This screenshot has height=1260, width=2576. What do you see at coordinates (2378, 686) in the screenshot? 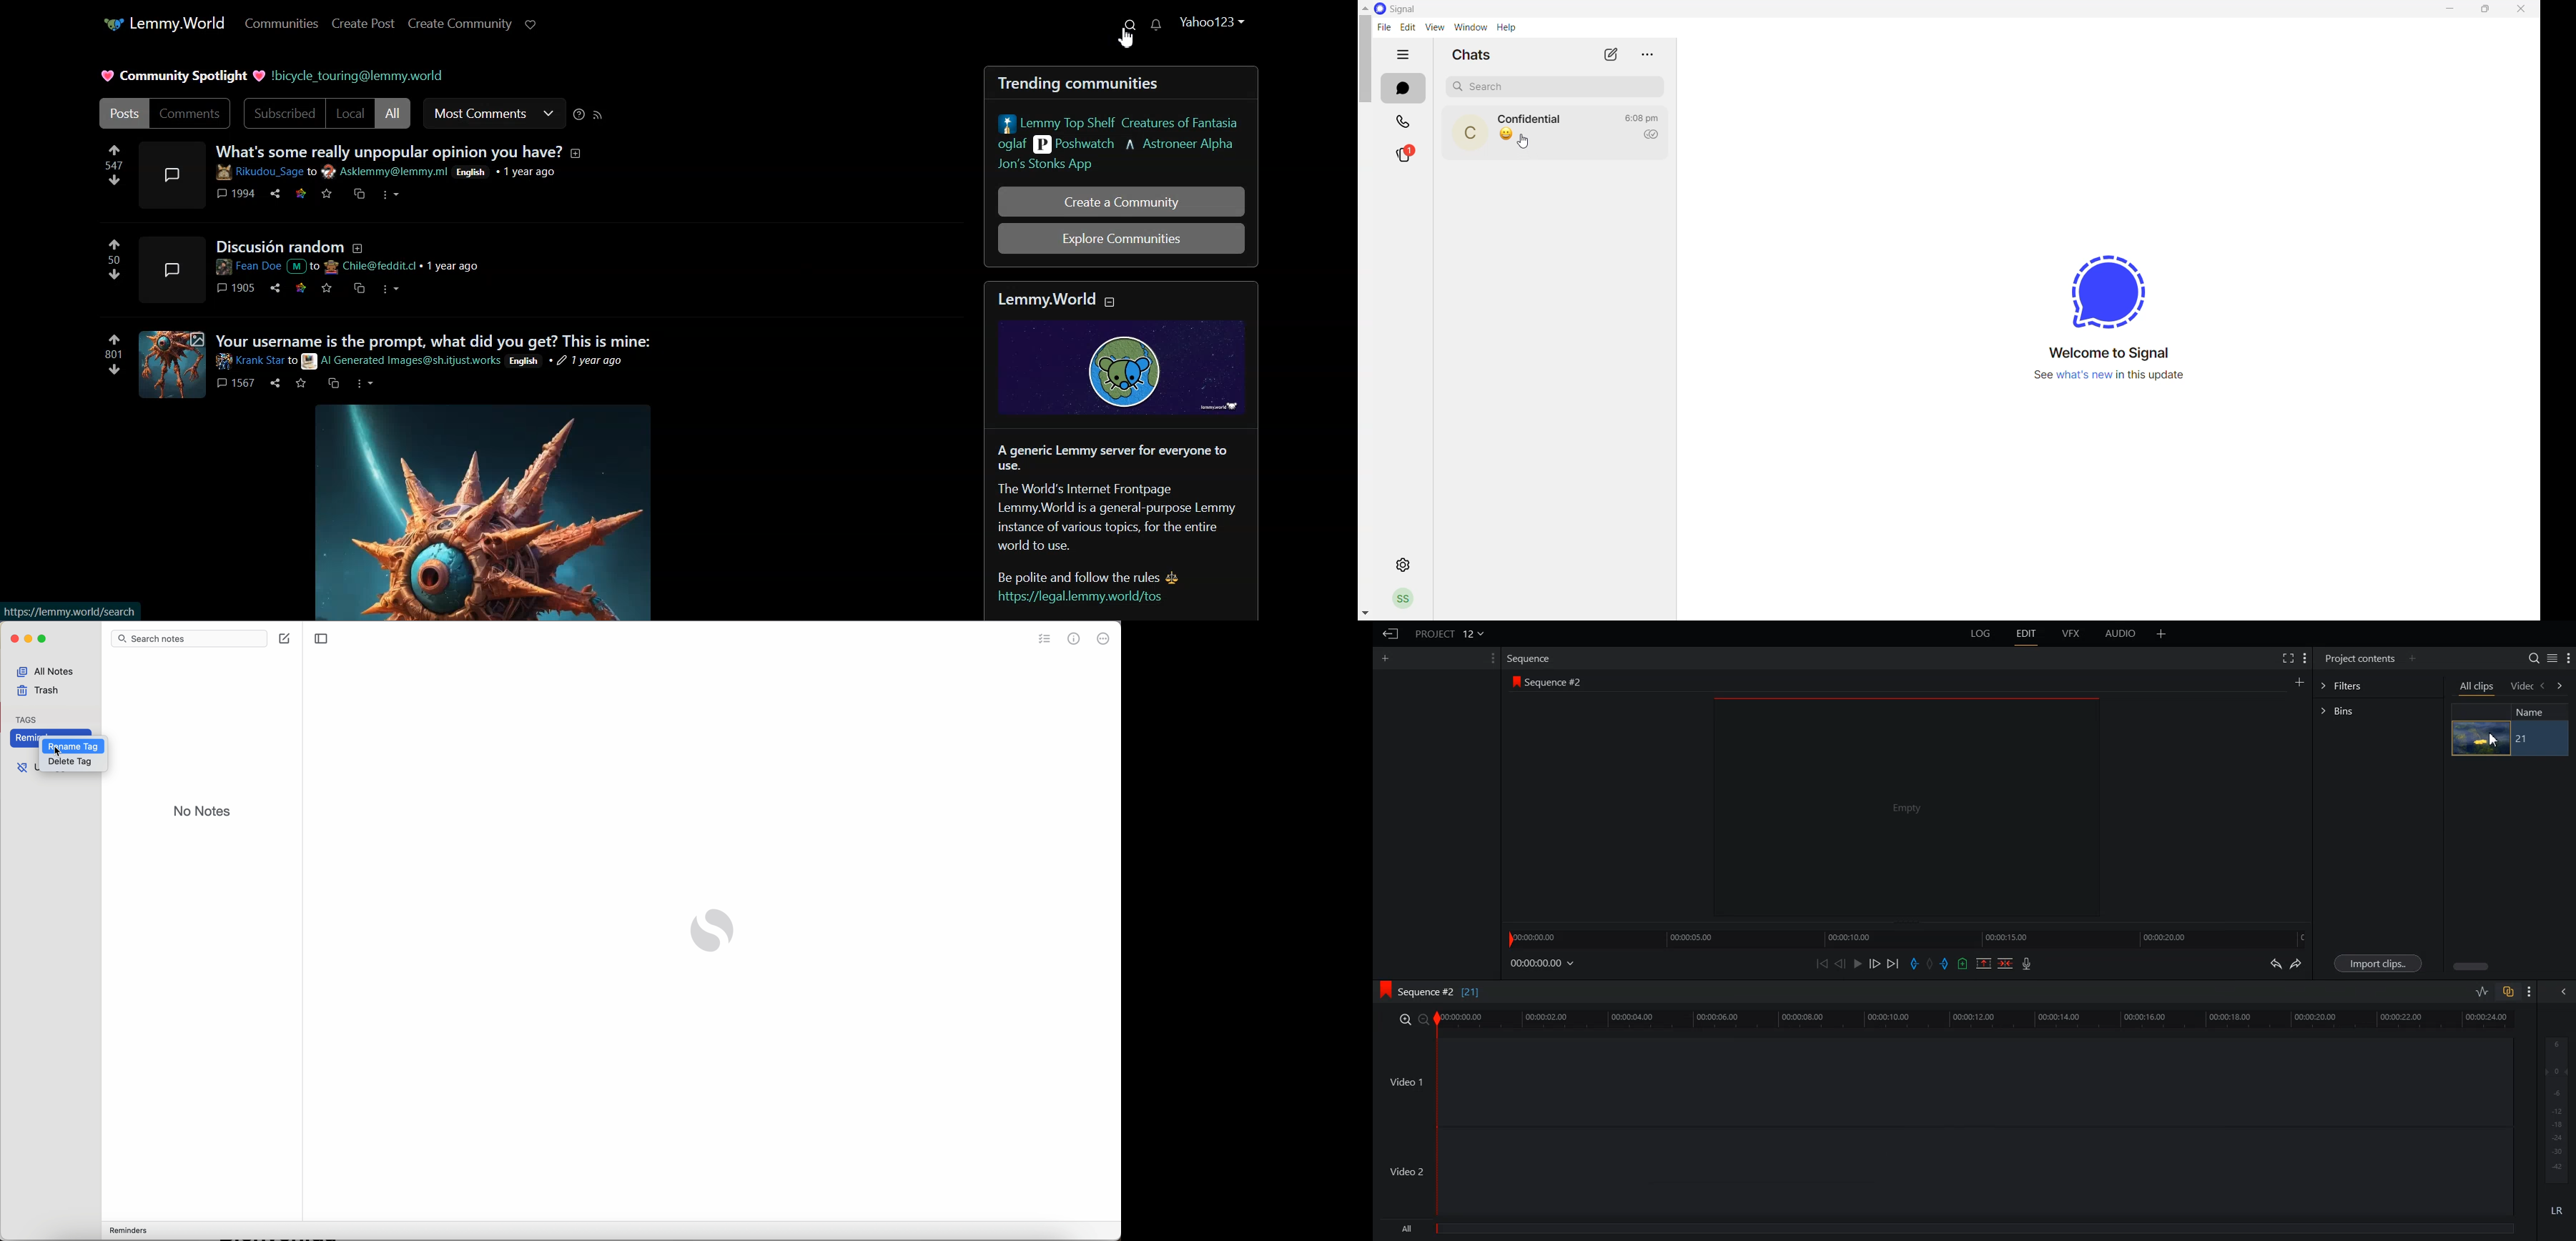
I see `Filters` at bounding box center [2378, 686].